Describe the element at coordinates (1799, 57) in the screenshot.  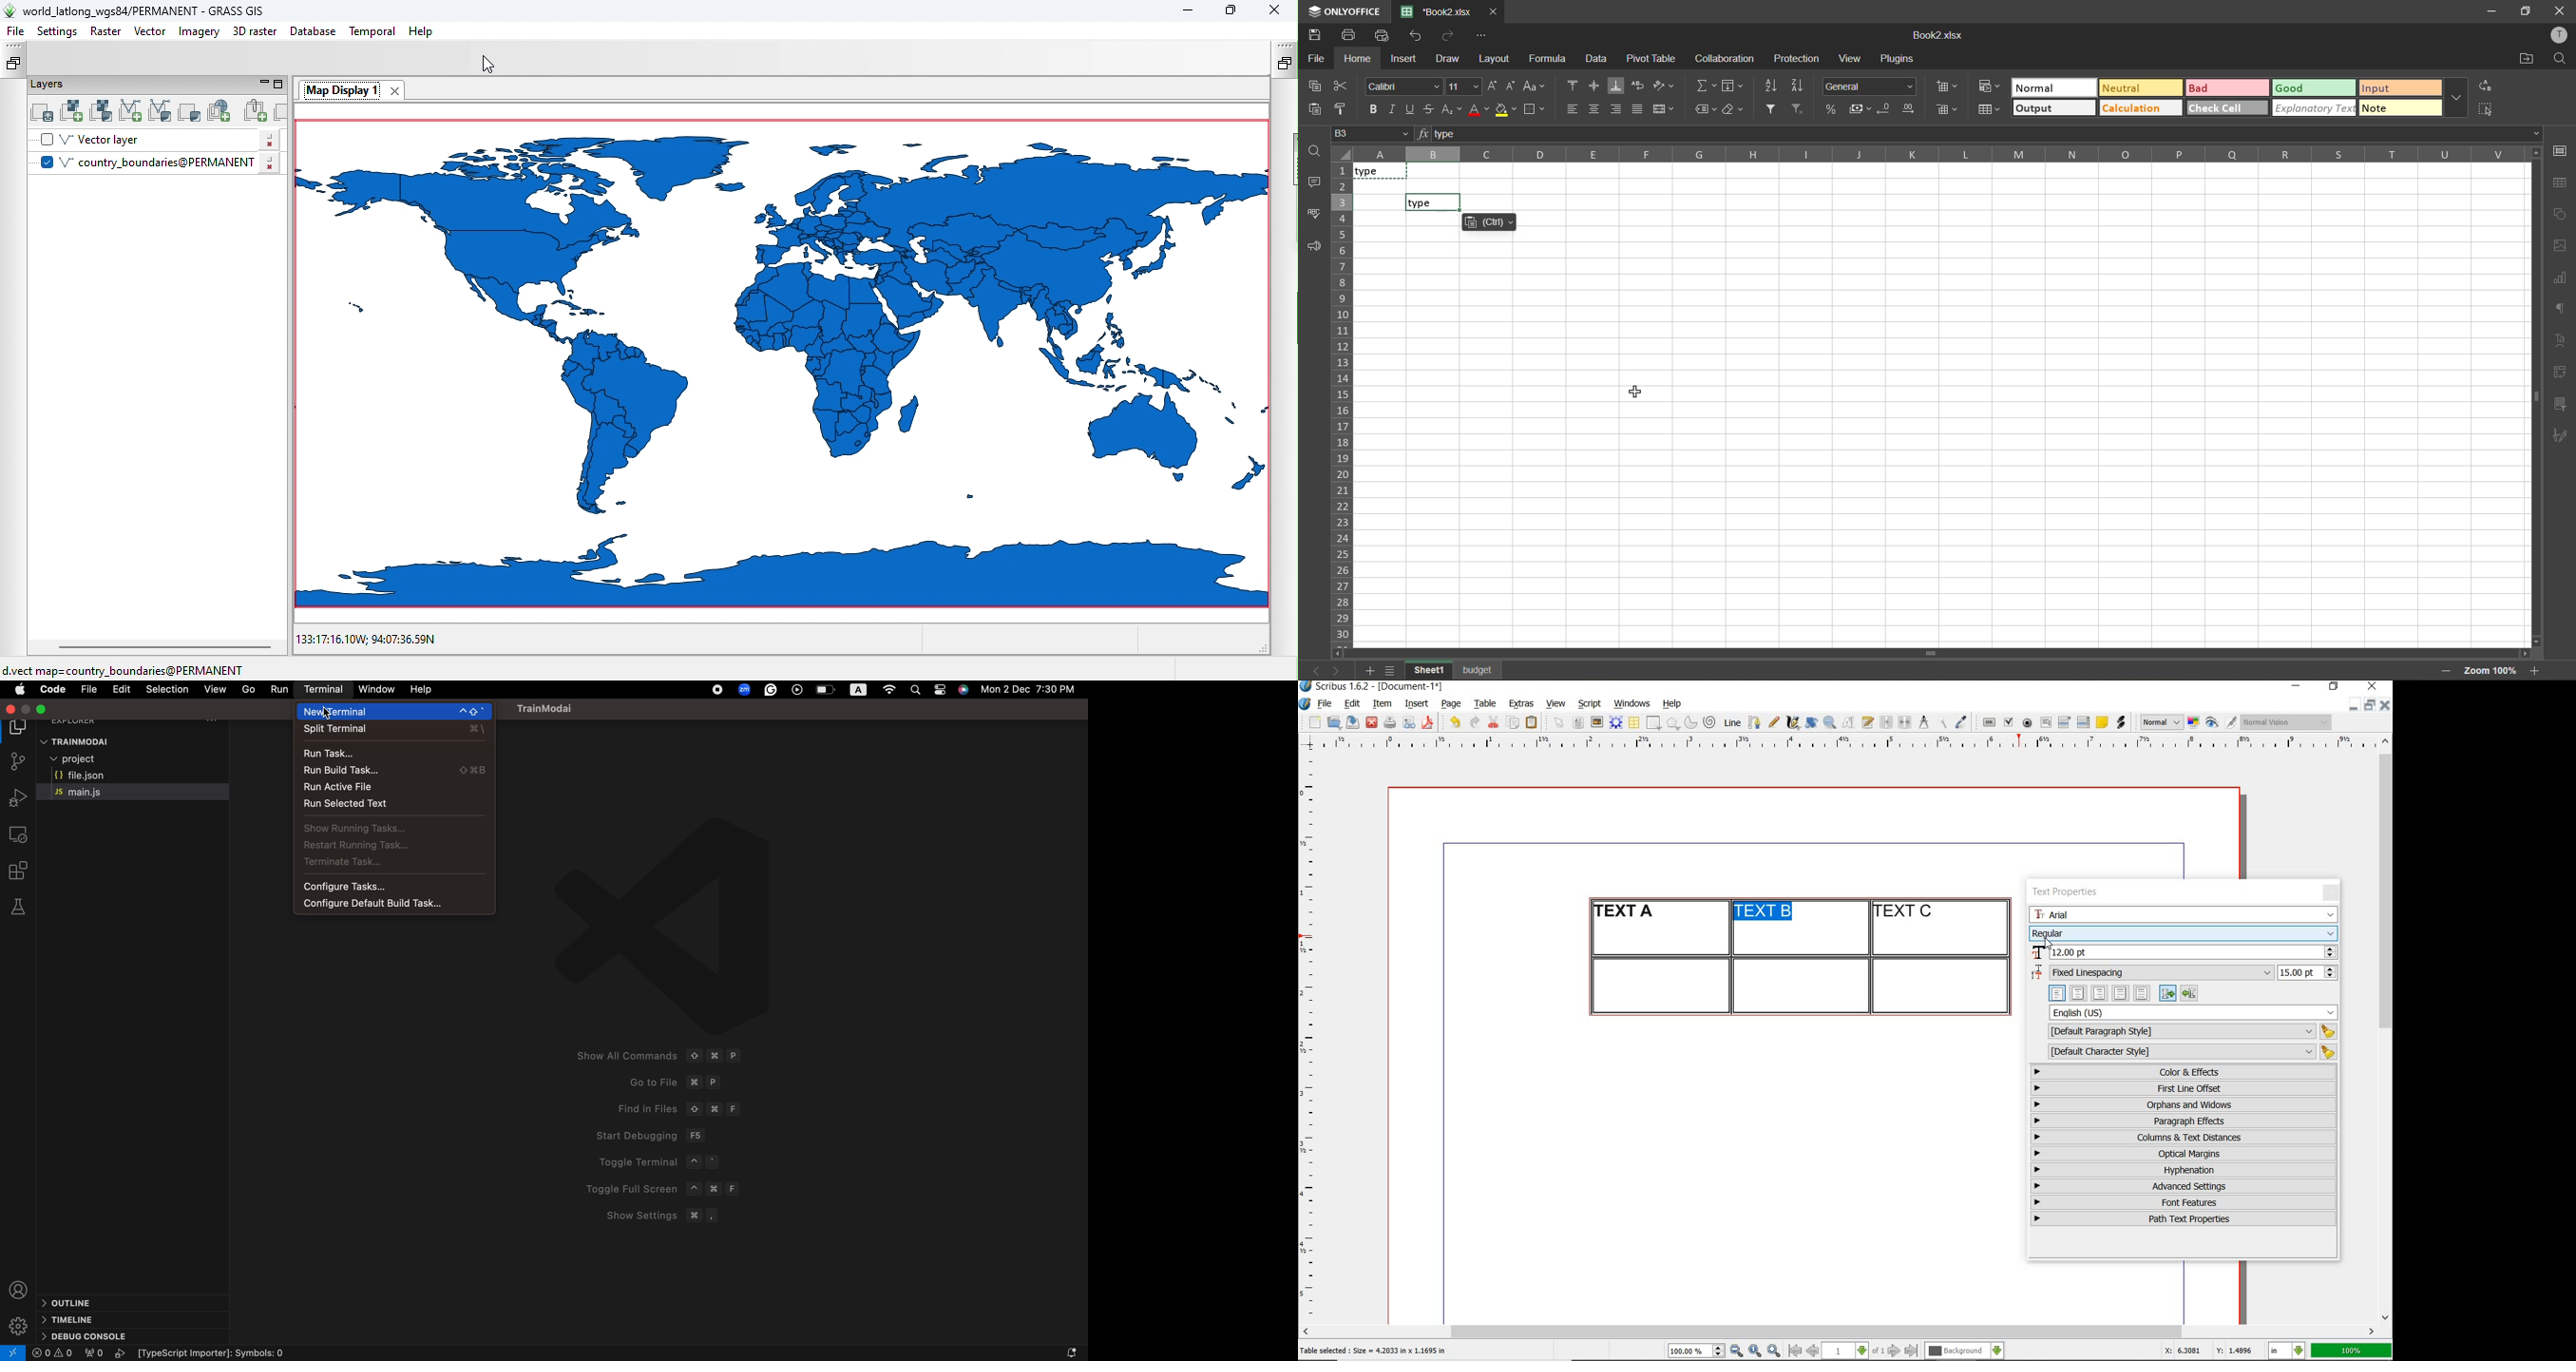
I see `protection` at that location.